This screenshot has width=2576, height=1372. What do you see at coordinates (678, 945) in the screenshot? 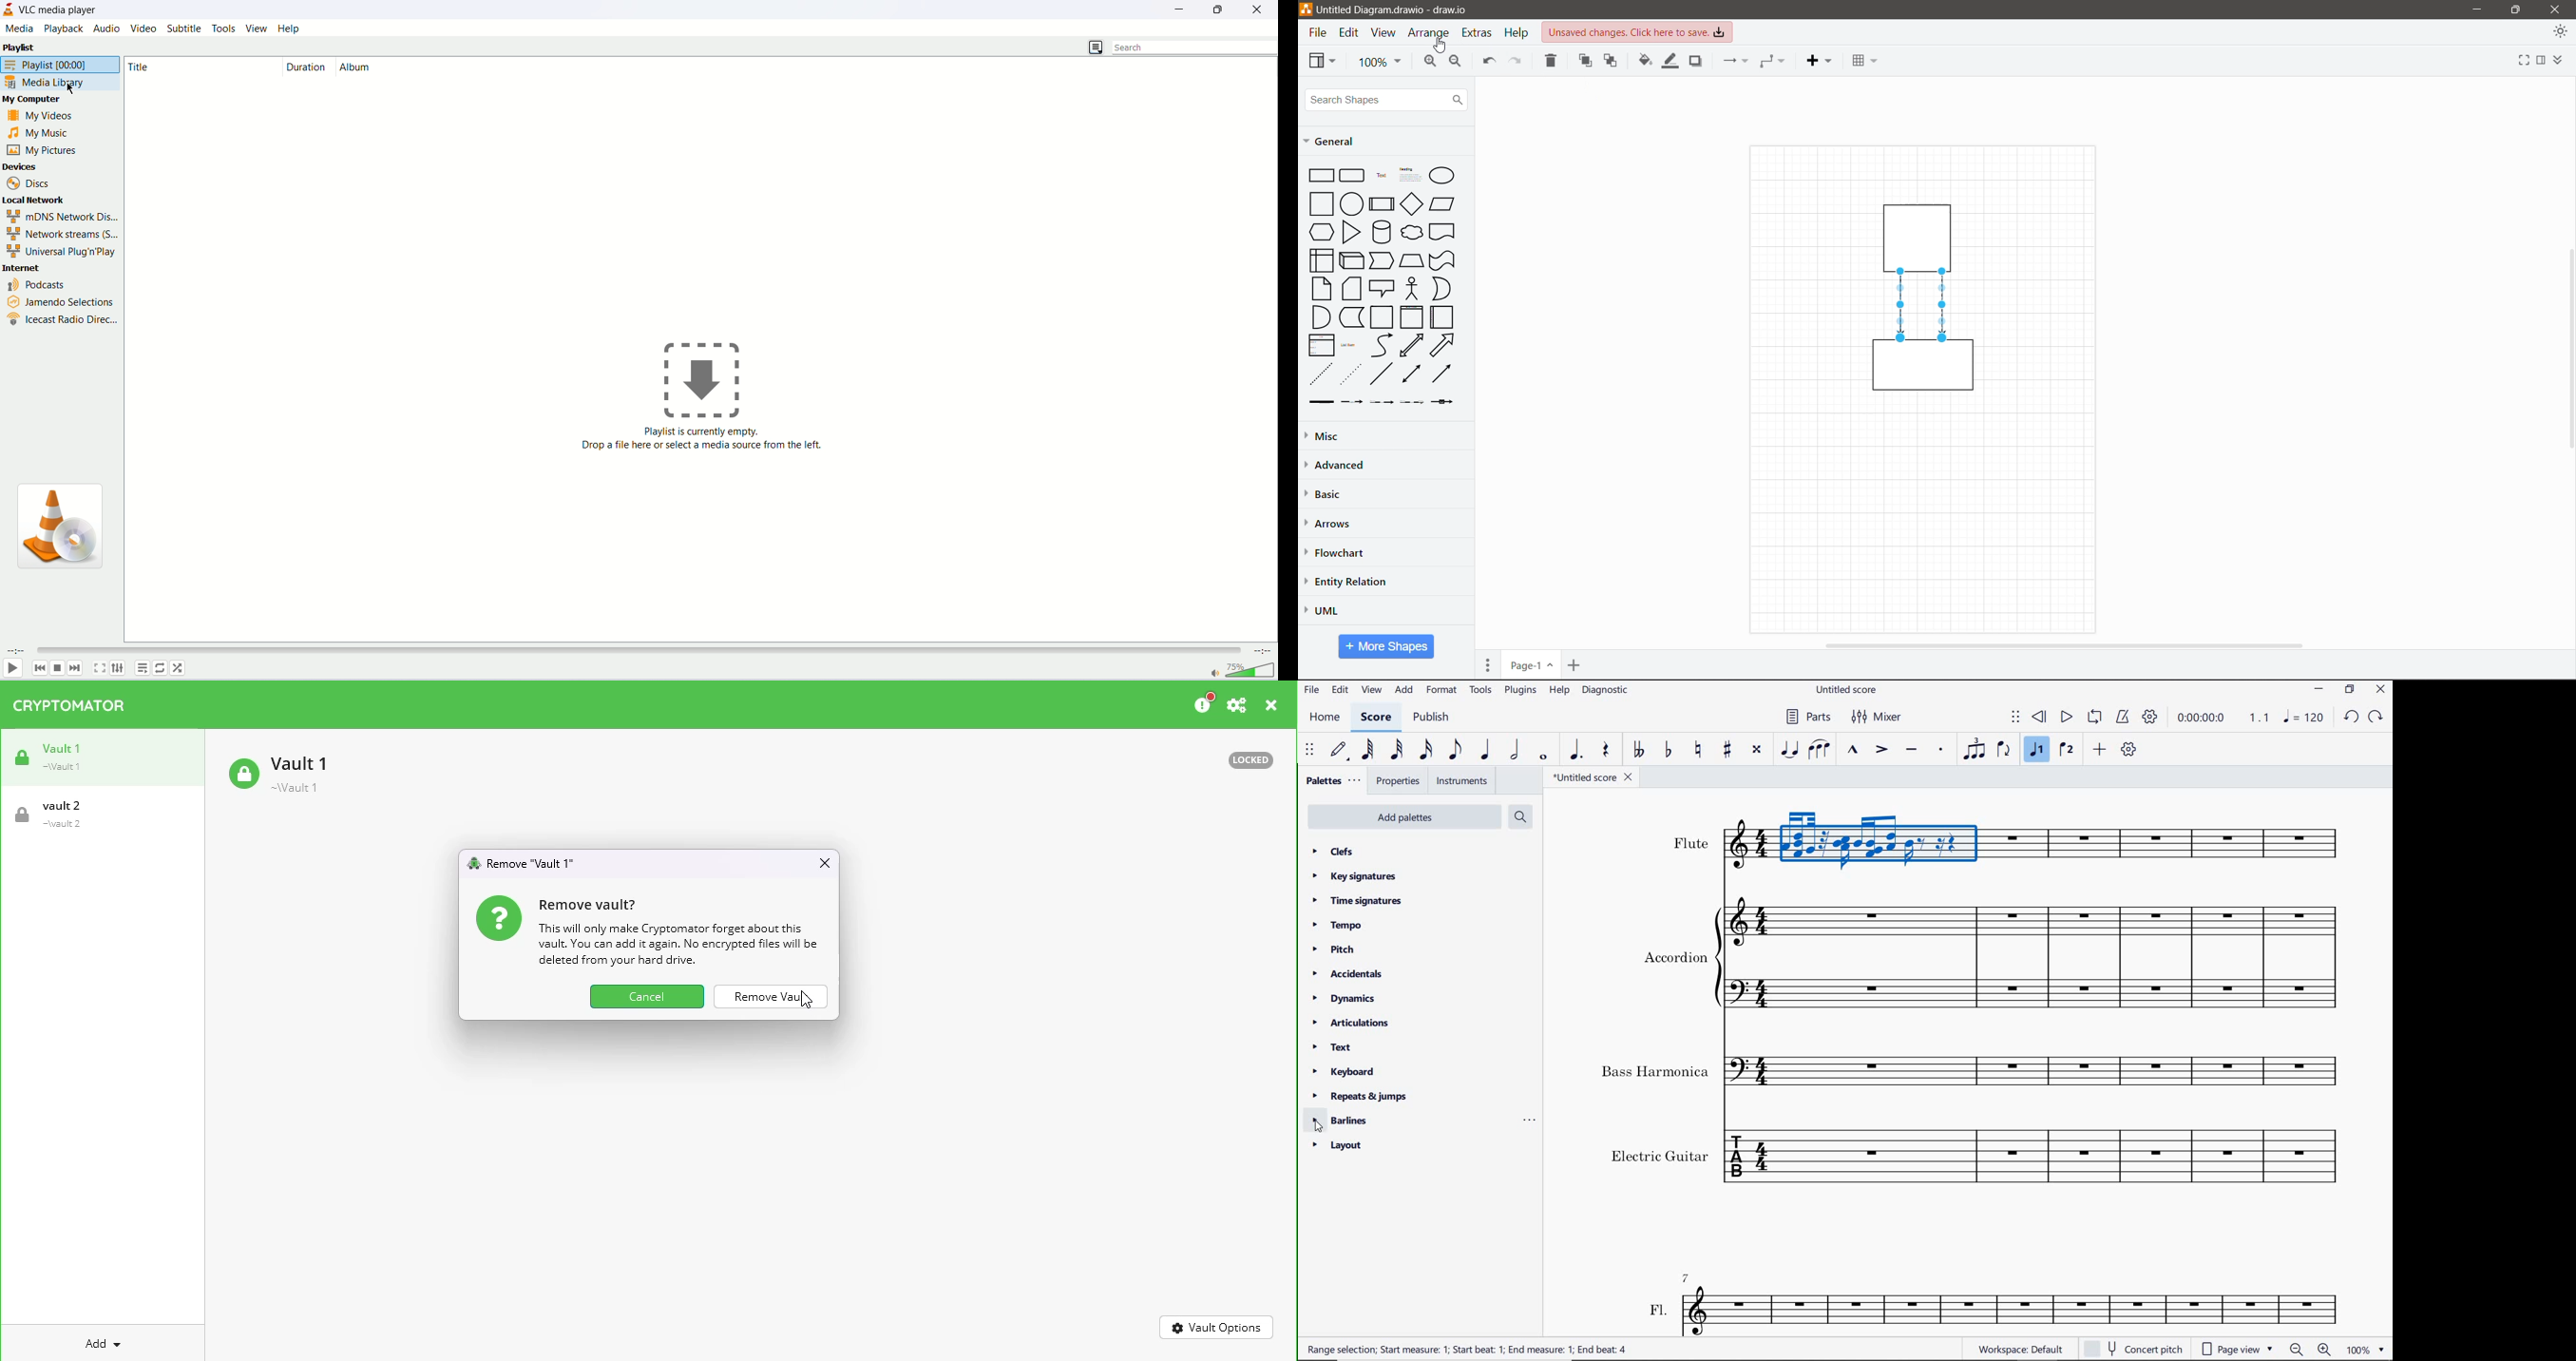
I see `this will only make crytomator forget about this vault. you can add it again. No encrypted files will be deleted from your hard drive.` at bounding box center [678, 945].